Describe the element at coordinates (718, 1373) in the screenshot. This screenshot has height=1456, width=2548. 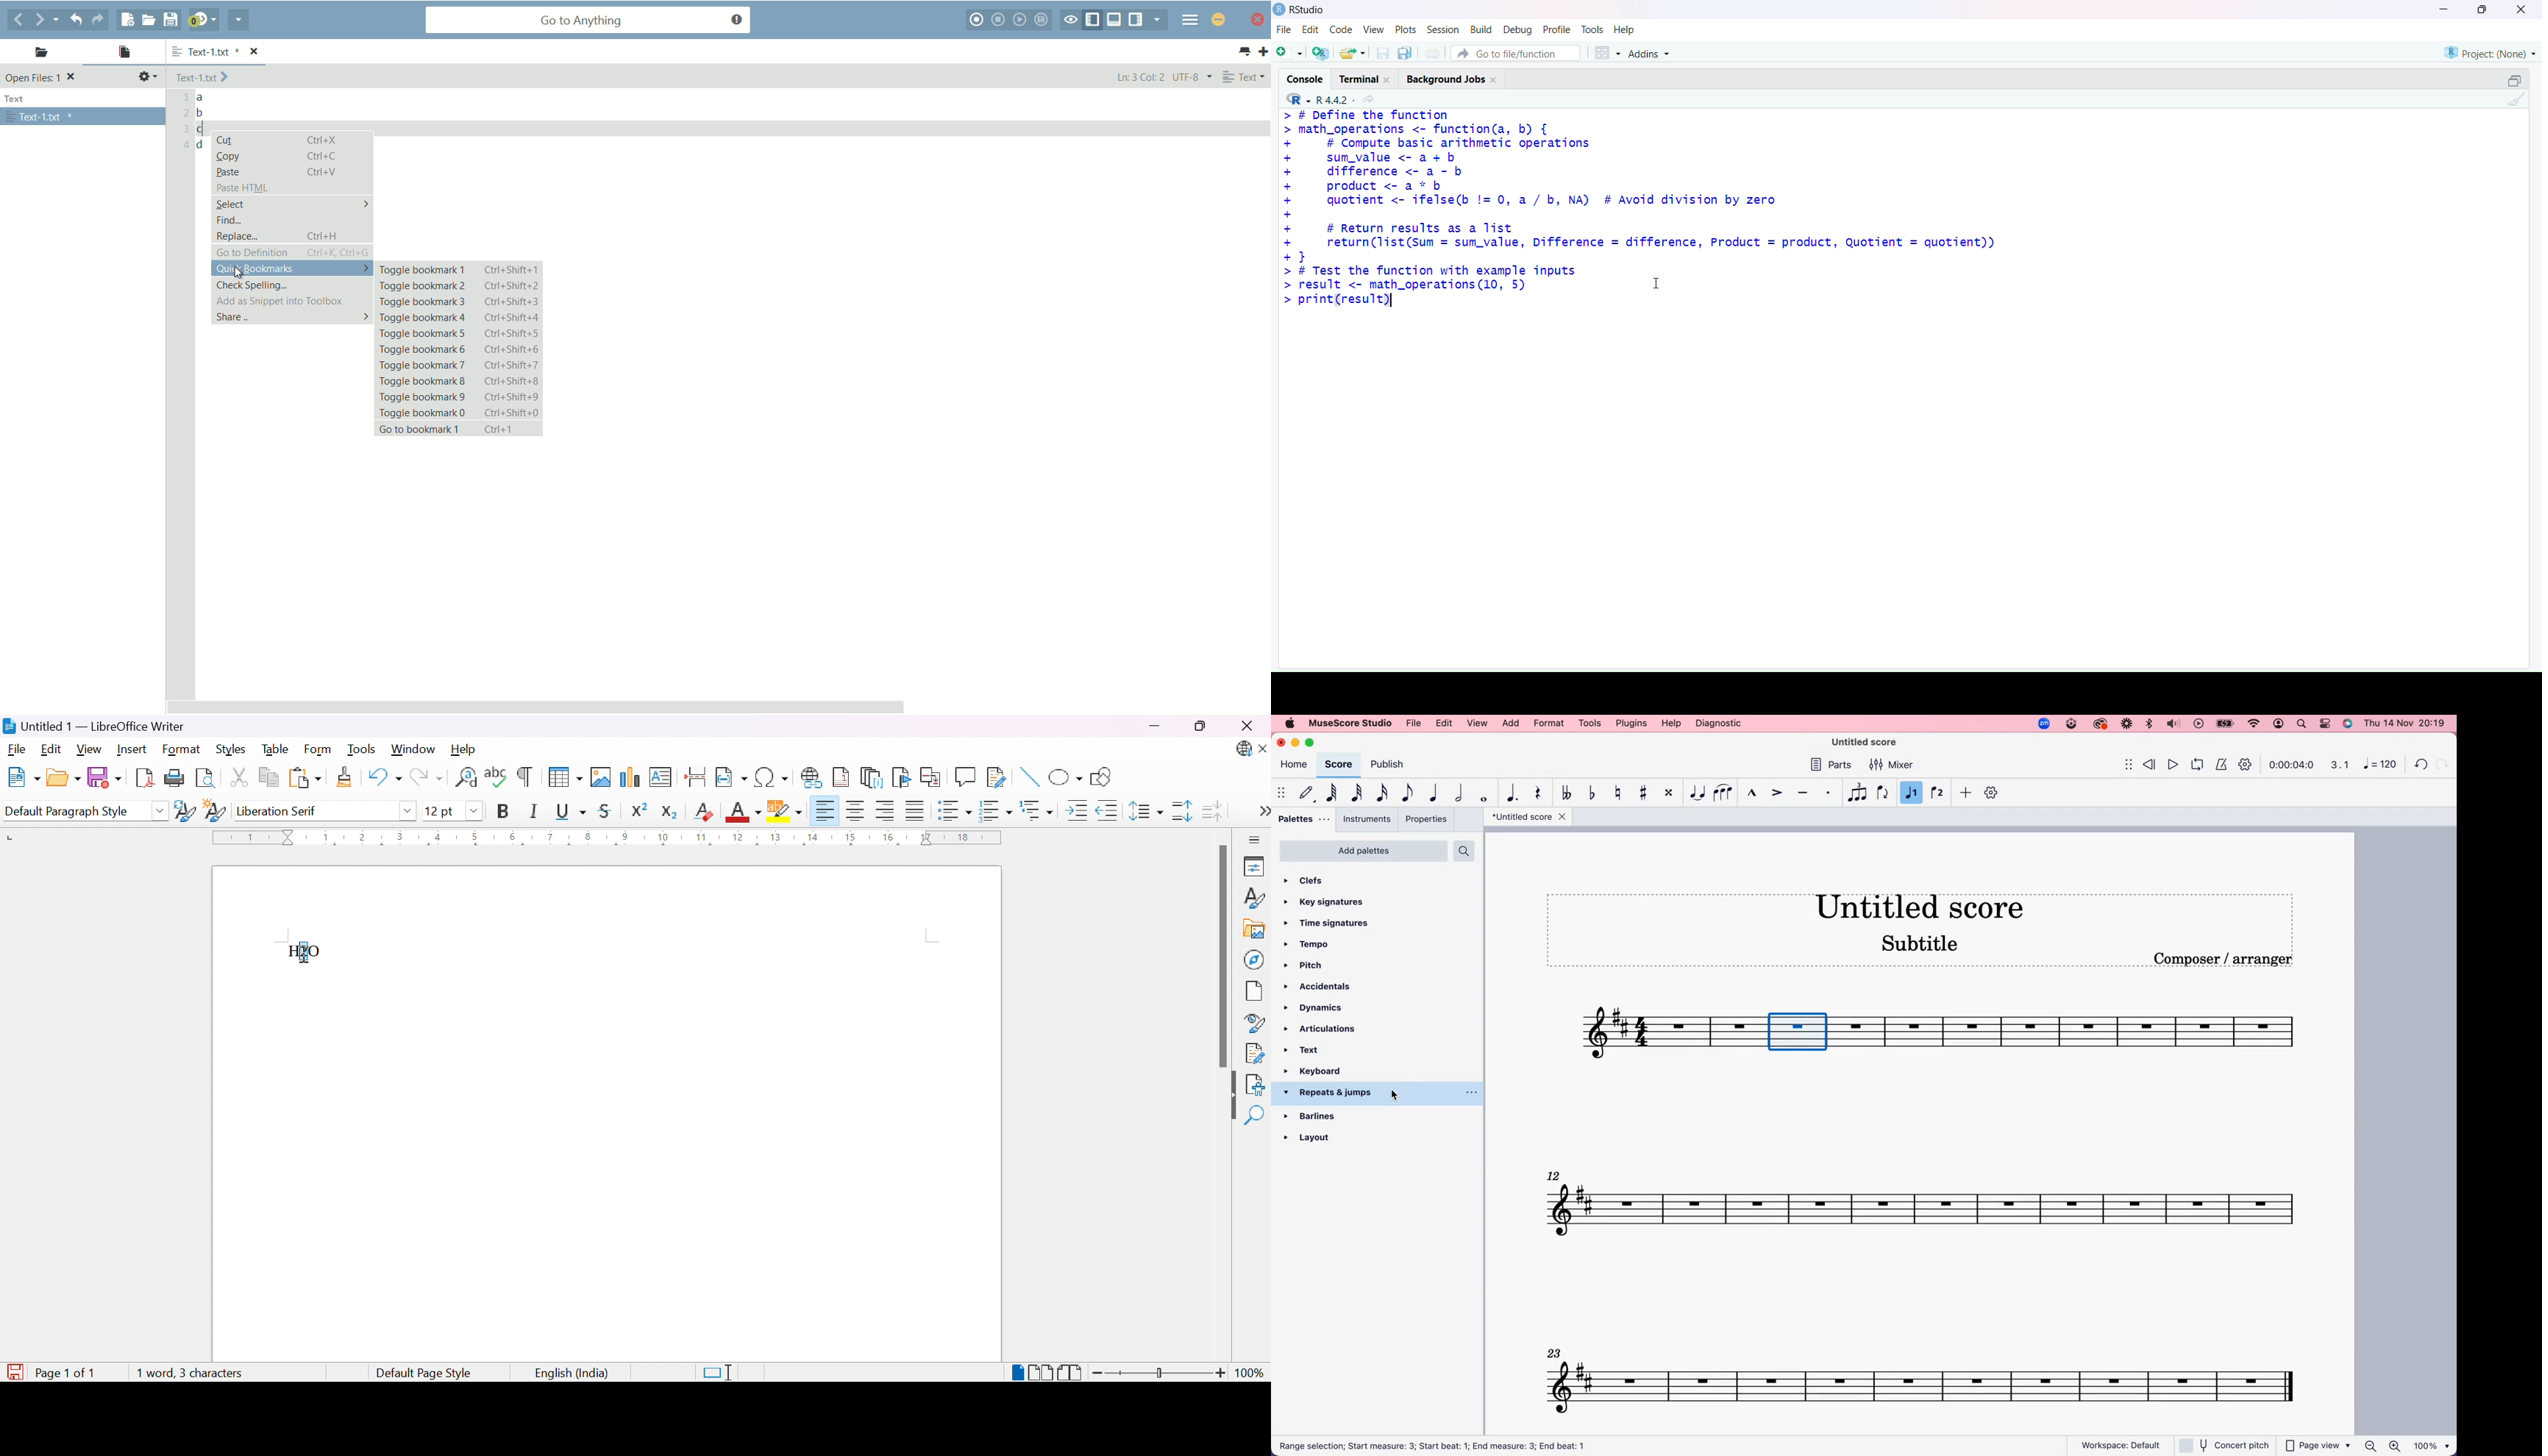
I see `Standard selection. Click to change selection mode.` at that location.